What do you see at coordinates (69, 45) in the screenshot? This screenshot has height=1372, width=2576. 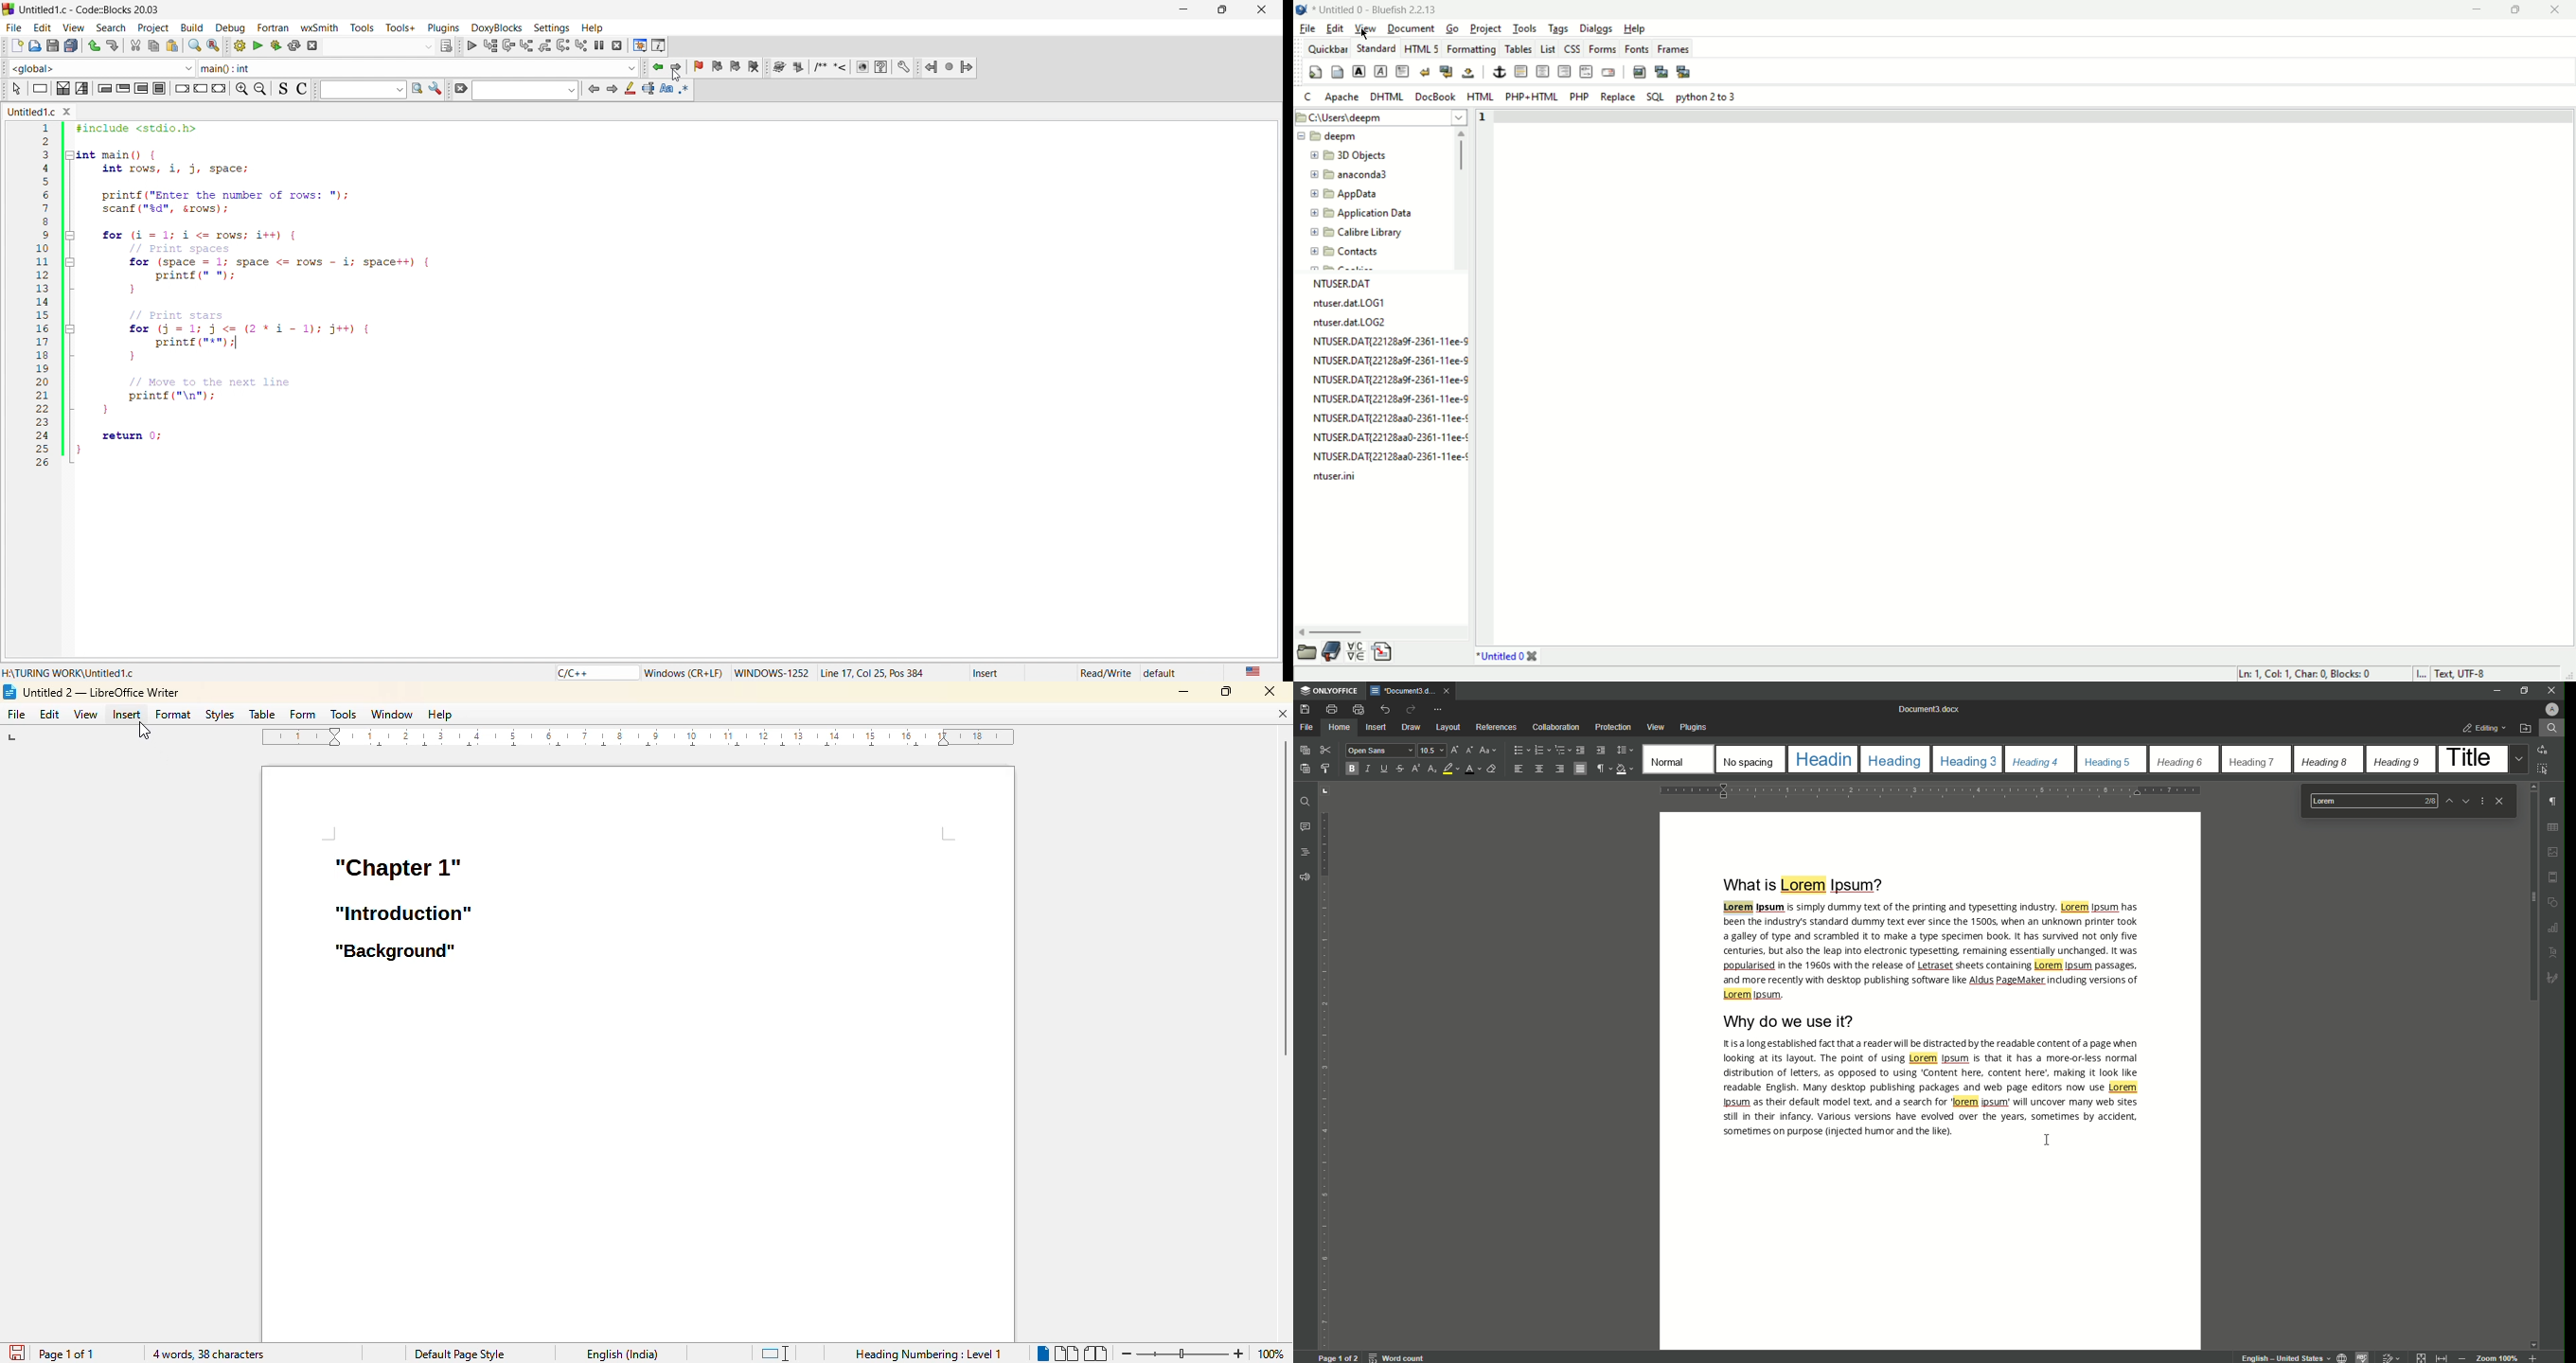 I see `save all` at bounding box center [69, 45].